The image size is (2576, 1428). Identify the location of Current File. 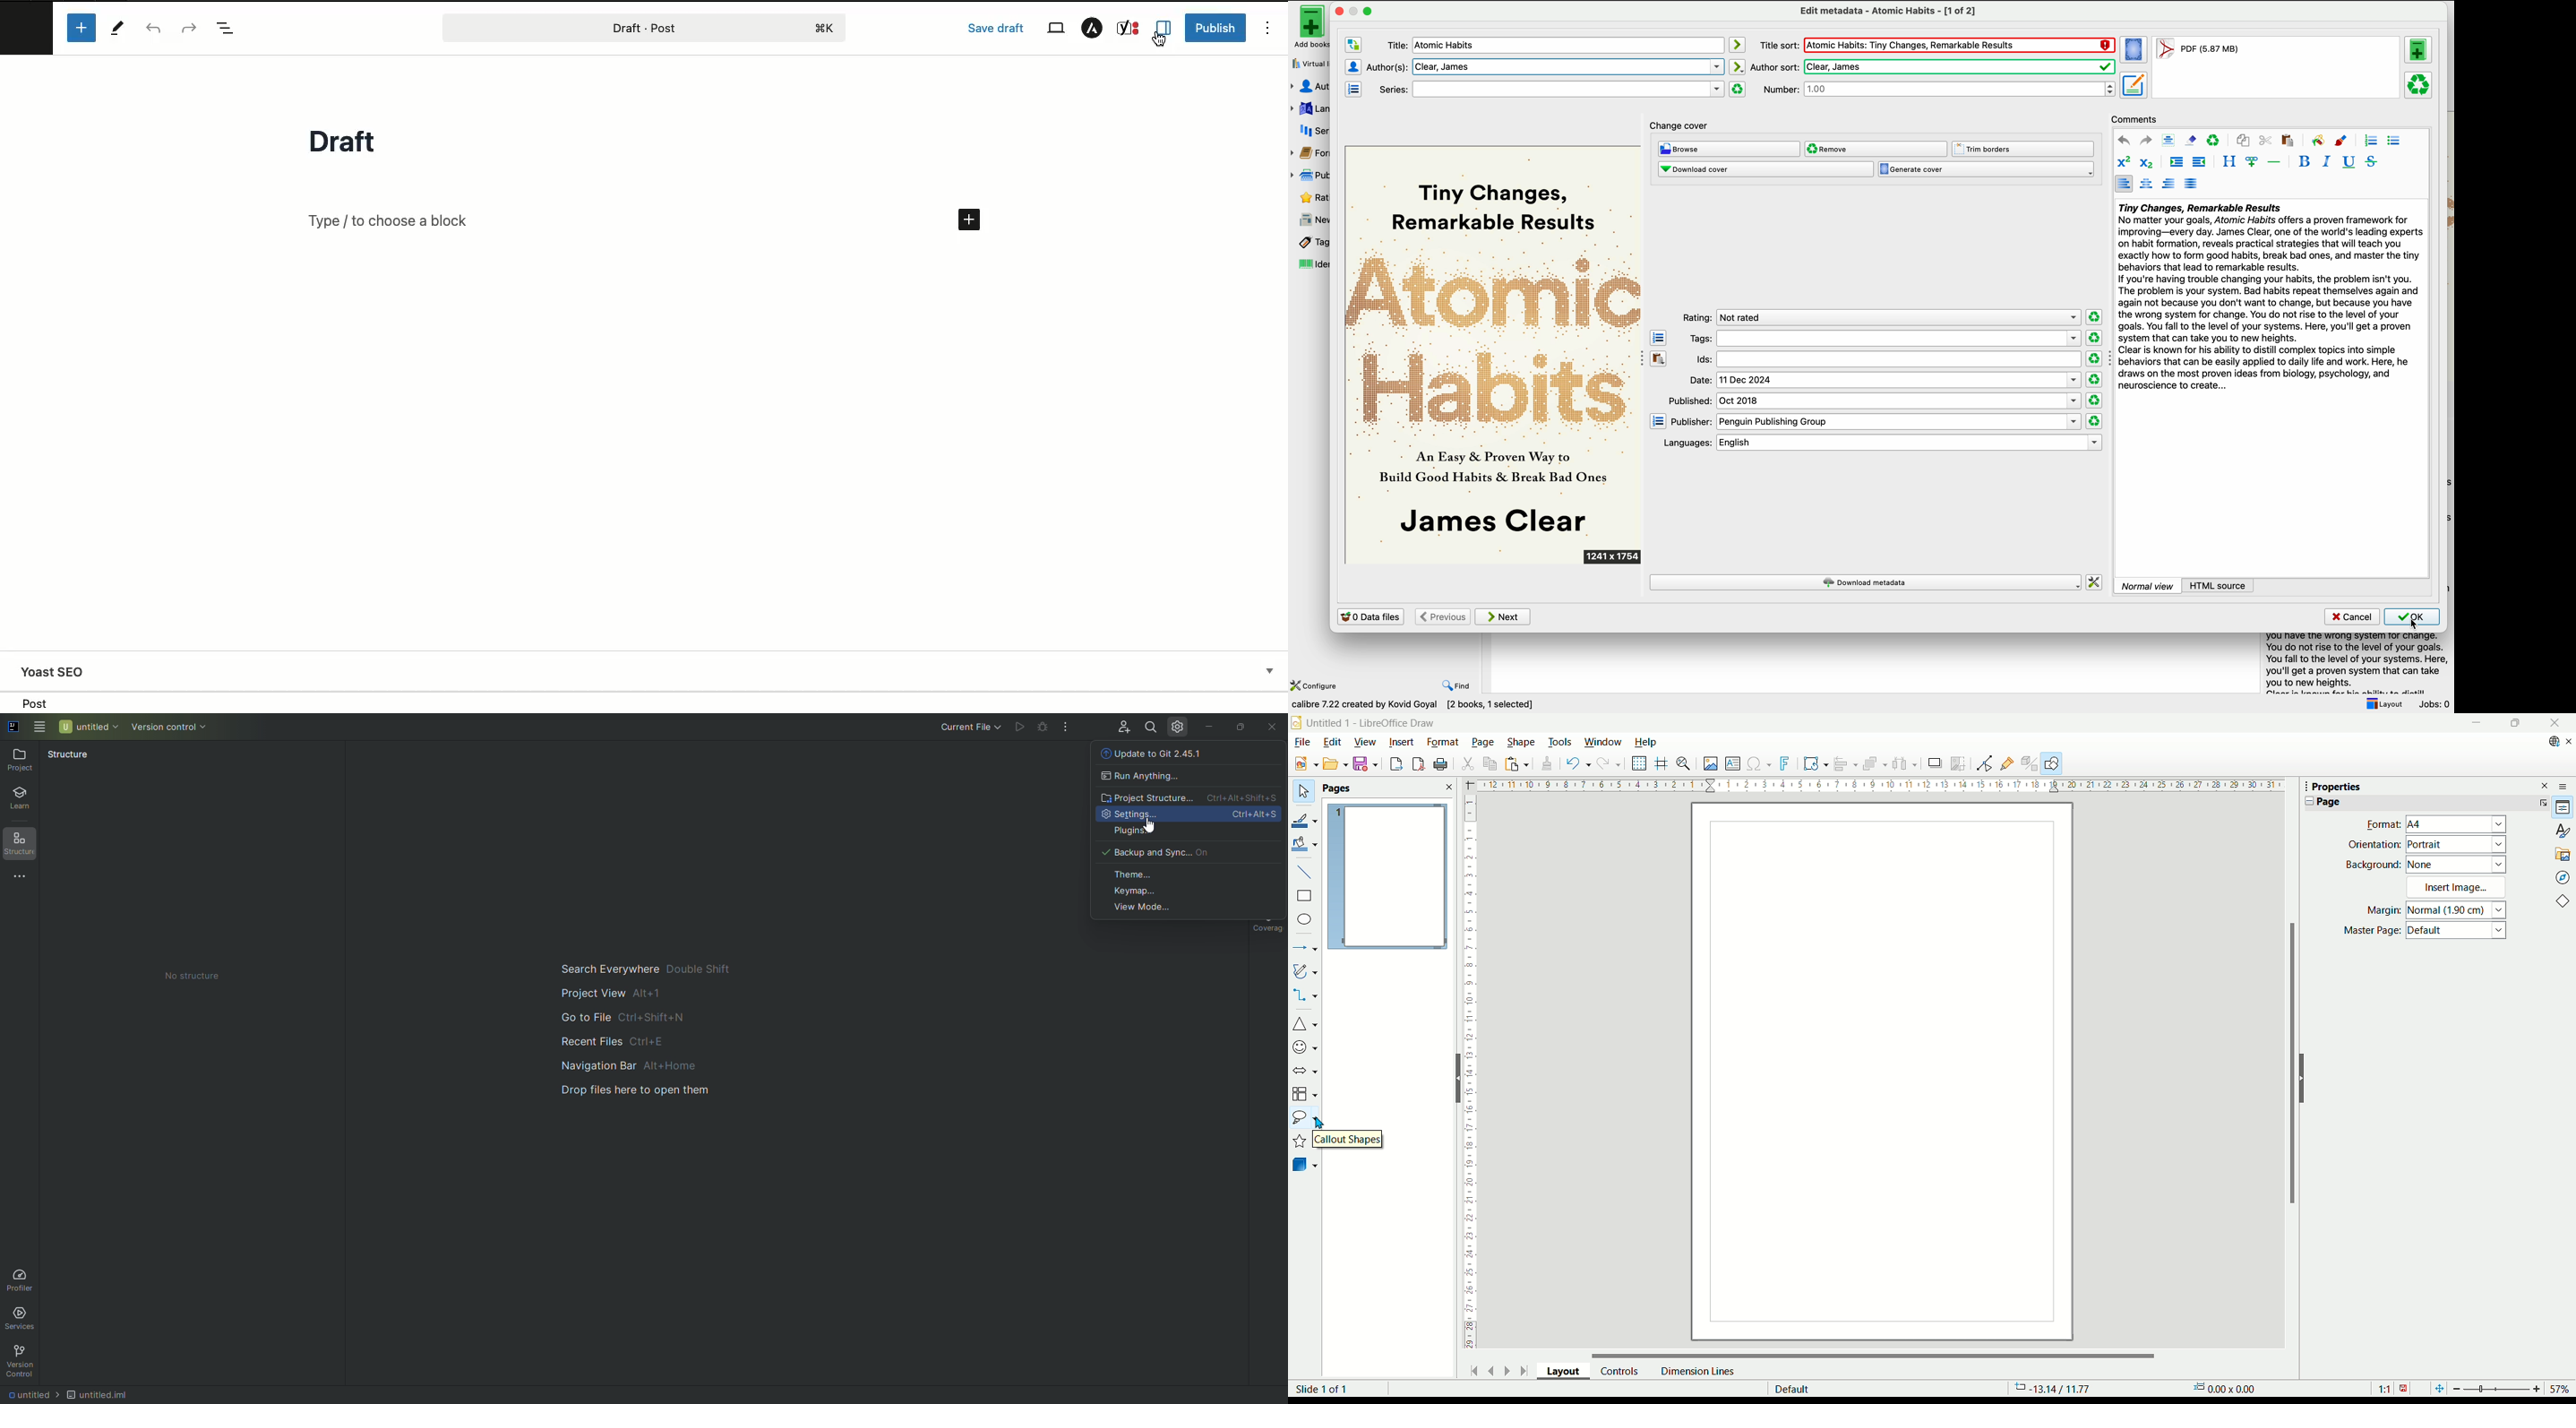
(966, 728).